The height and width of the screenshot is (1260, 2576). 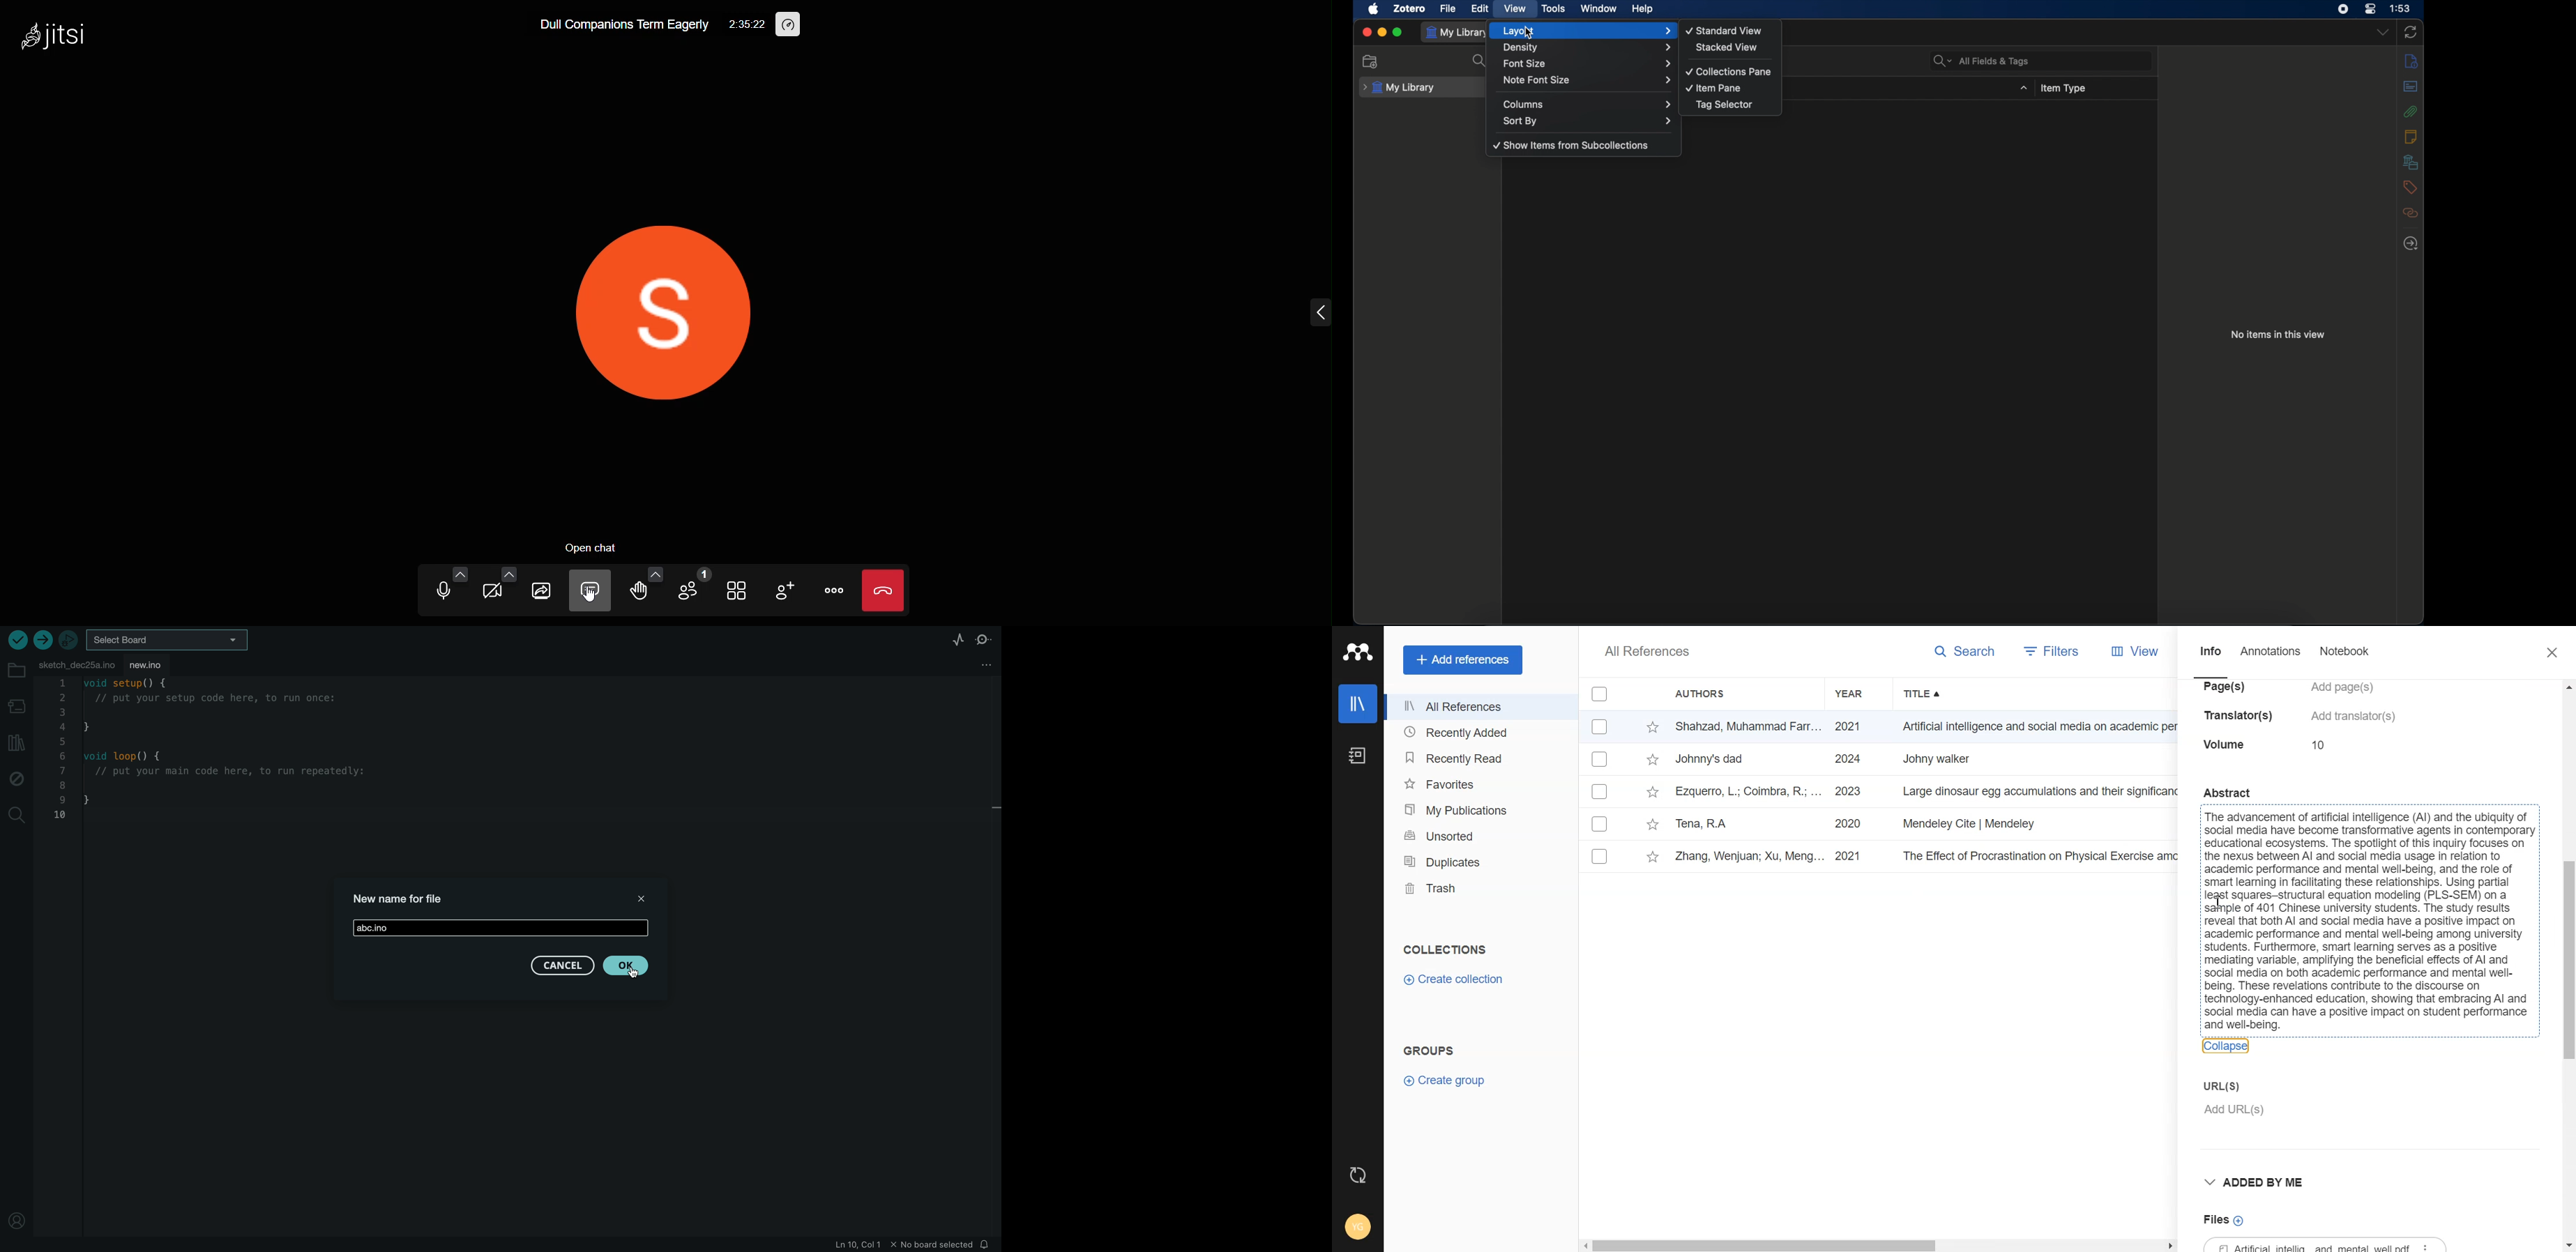 What do you see at coordinates (2410, 187) in the screenshot?
I see `tags` at bounding box center [2410, 187].